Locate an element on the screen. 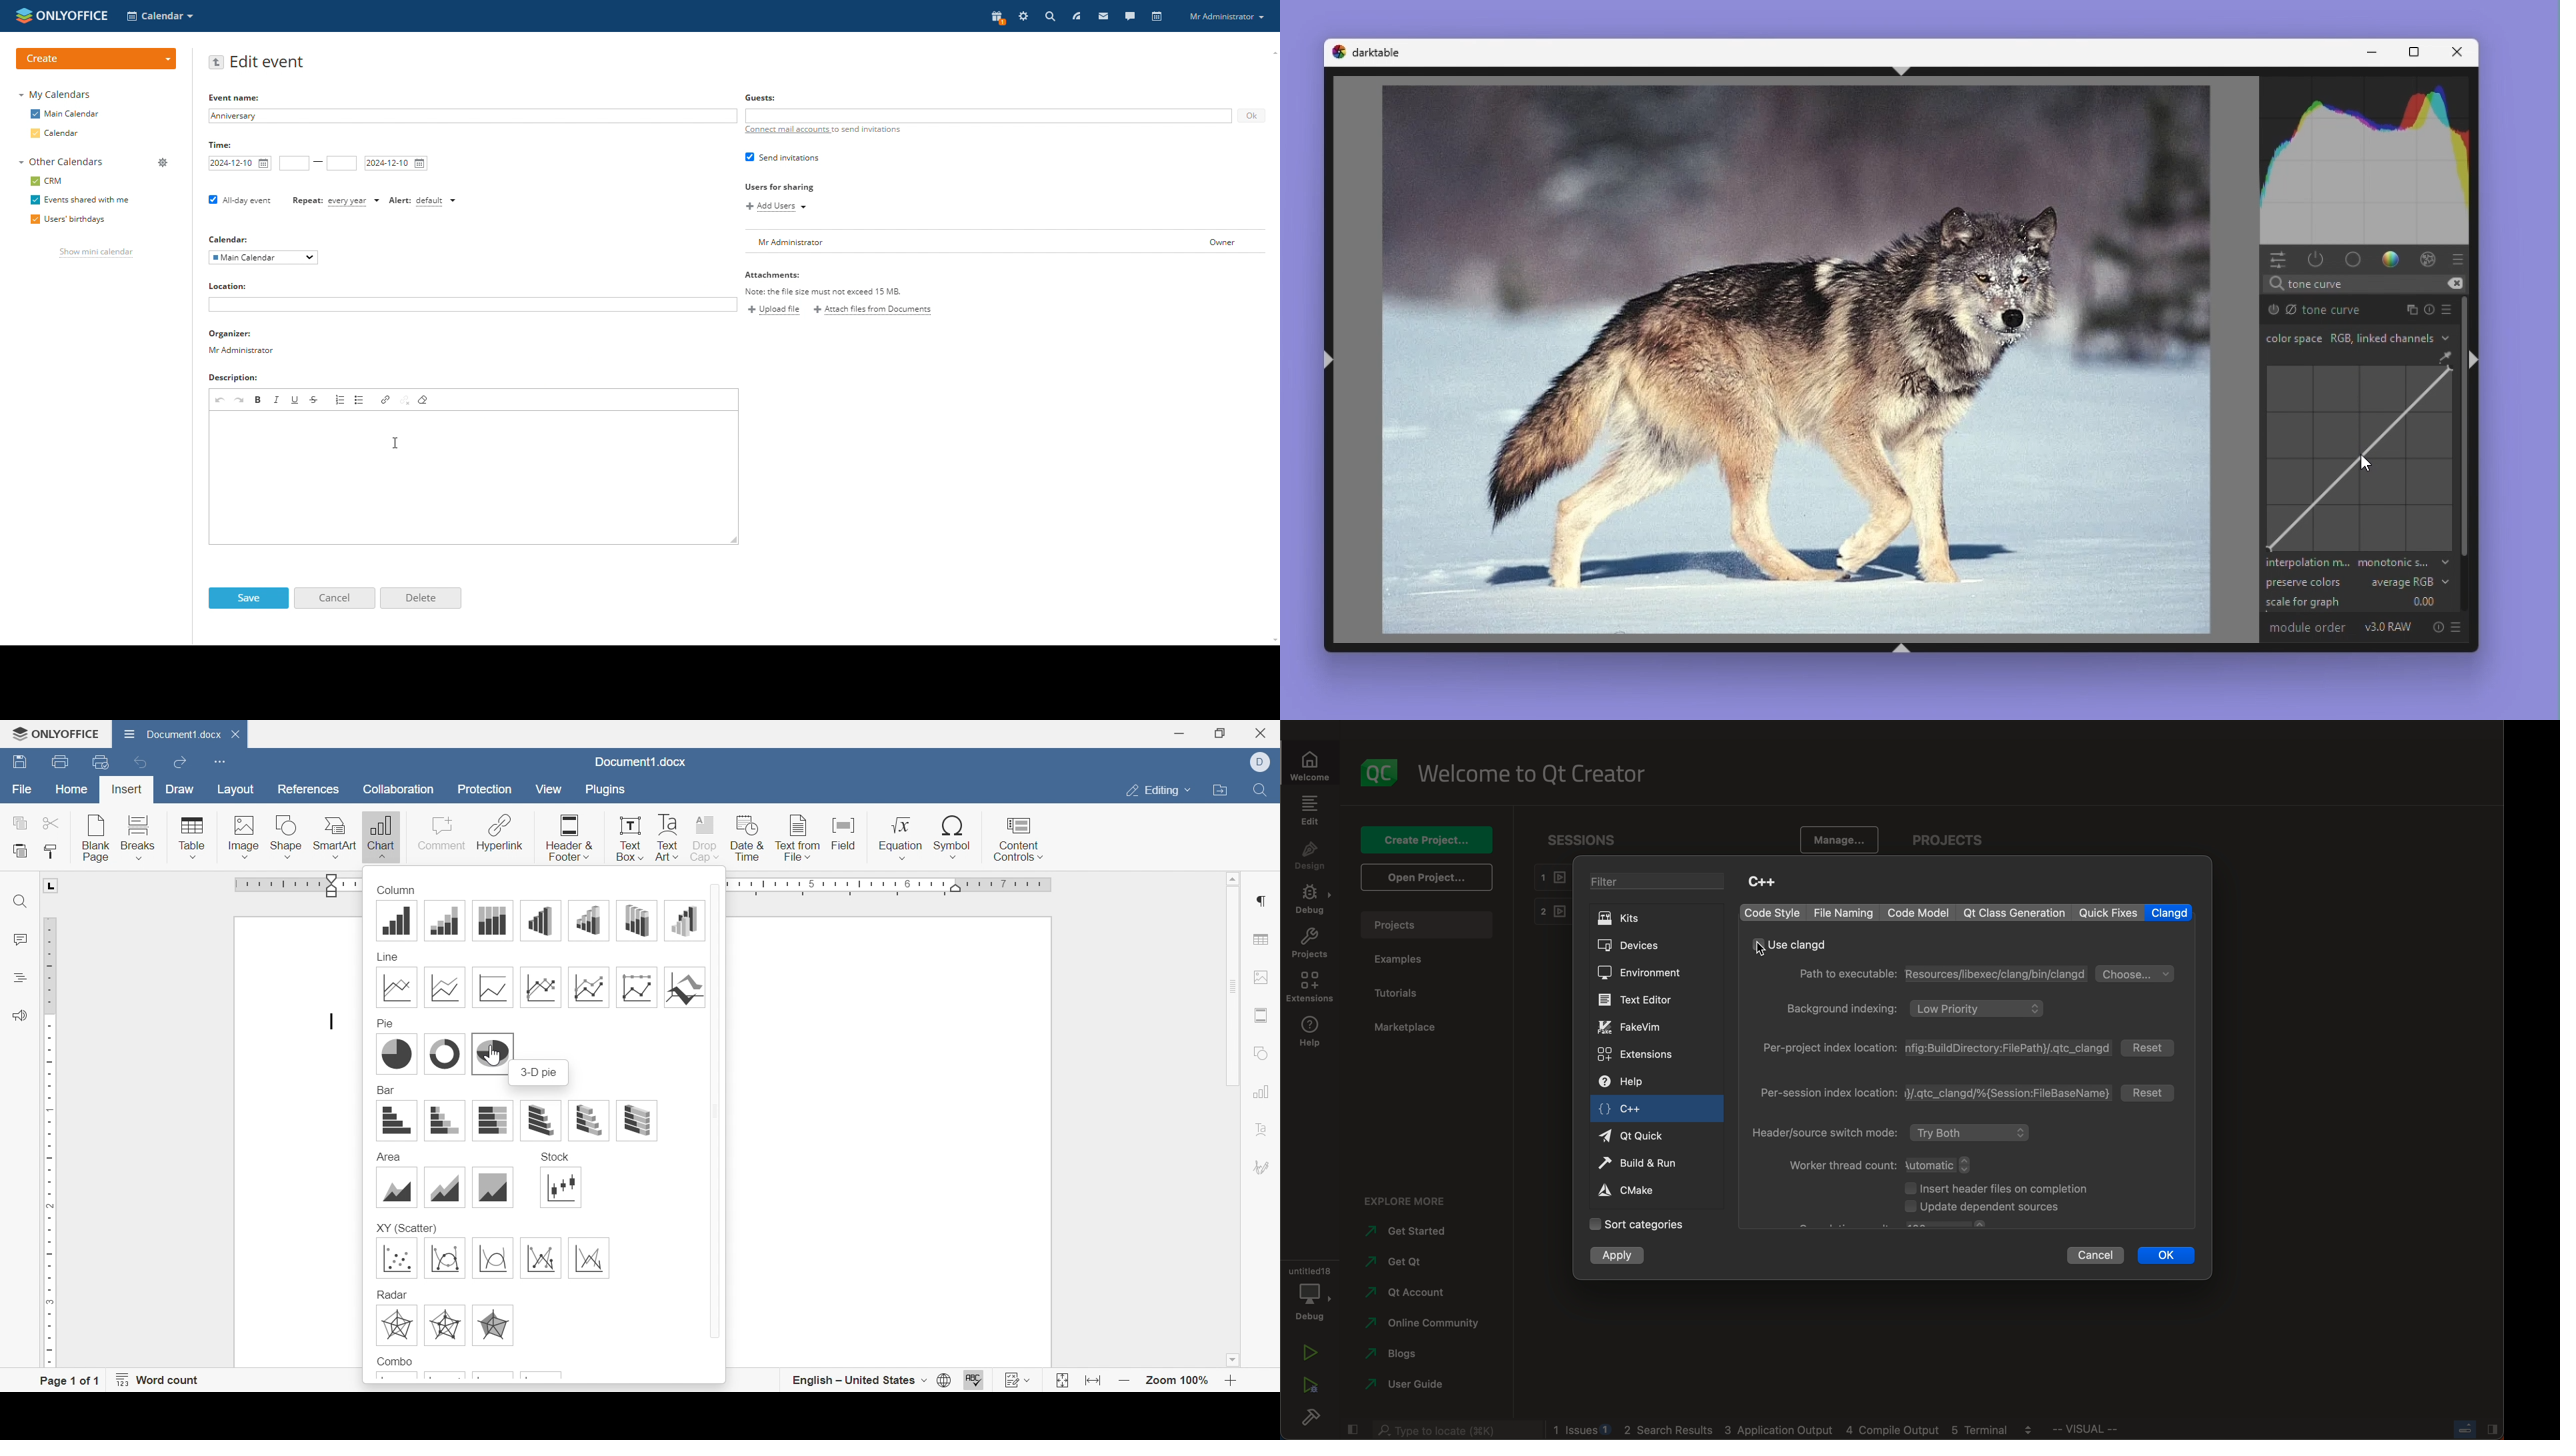 The image size is (2576, 1456). SmartArt is located at coordinates (336, 836).